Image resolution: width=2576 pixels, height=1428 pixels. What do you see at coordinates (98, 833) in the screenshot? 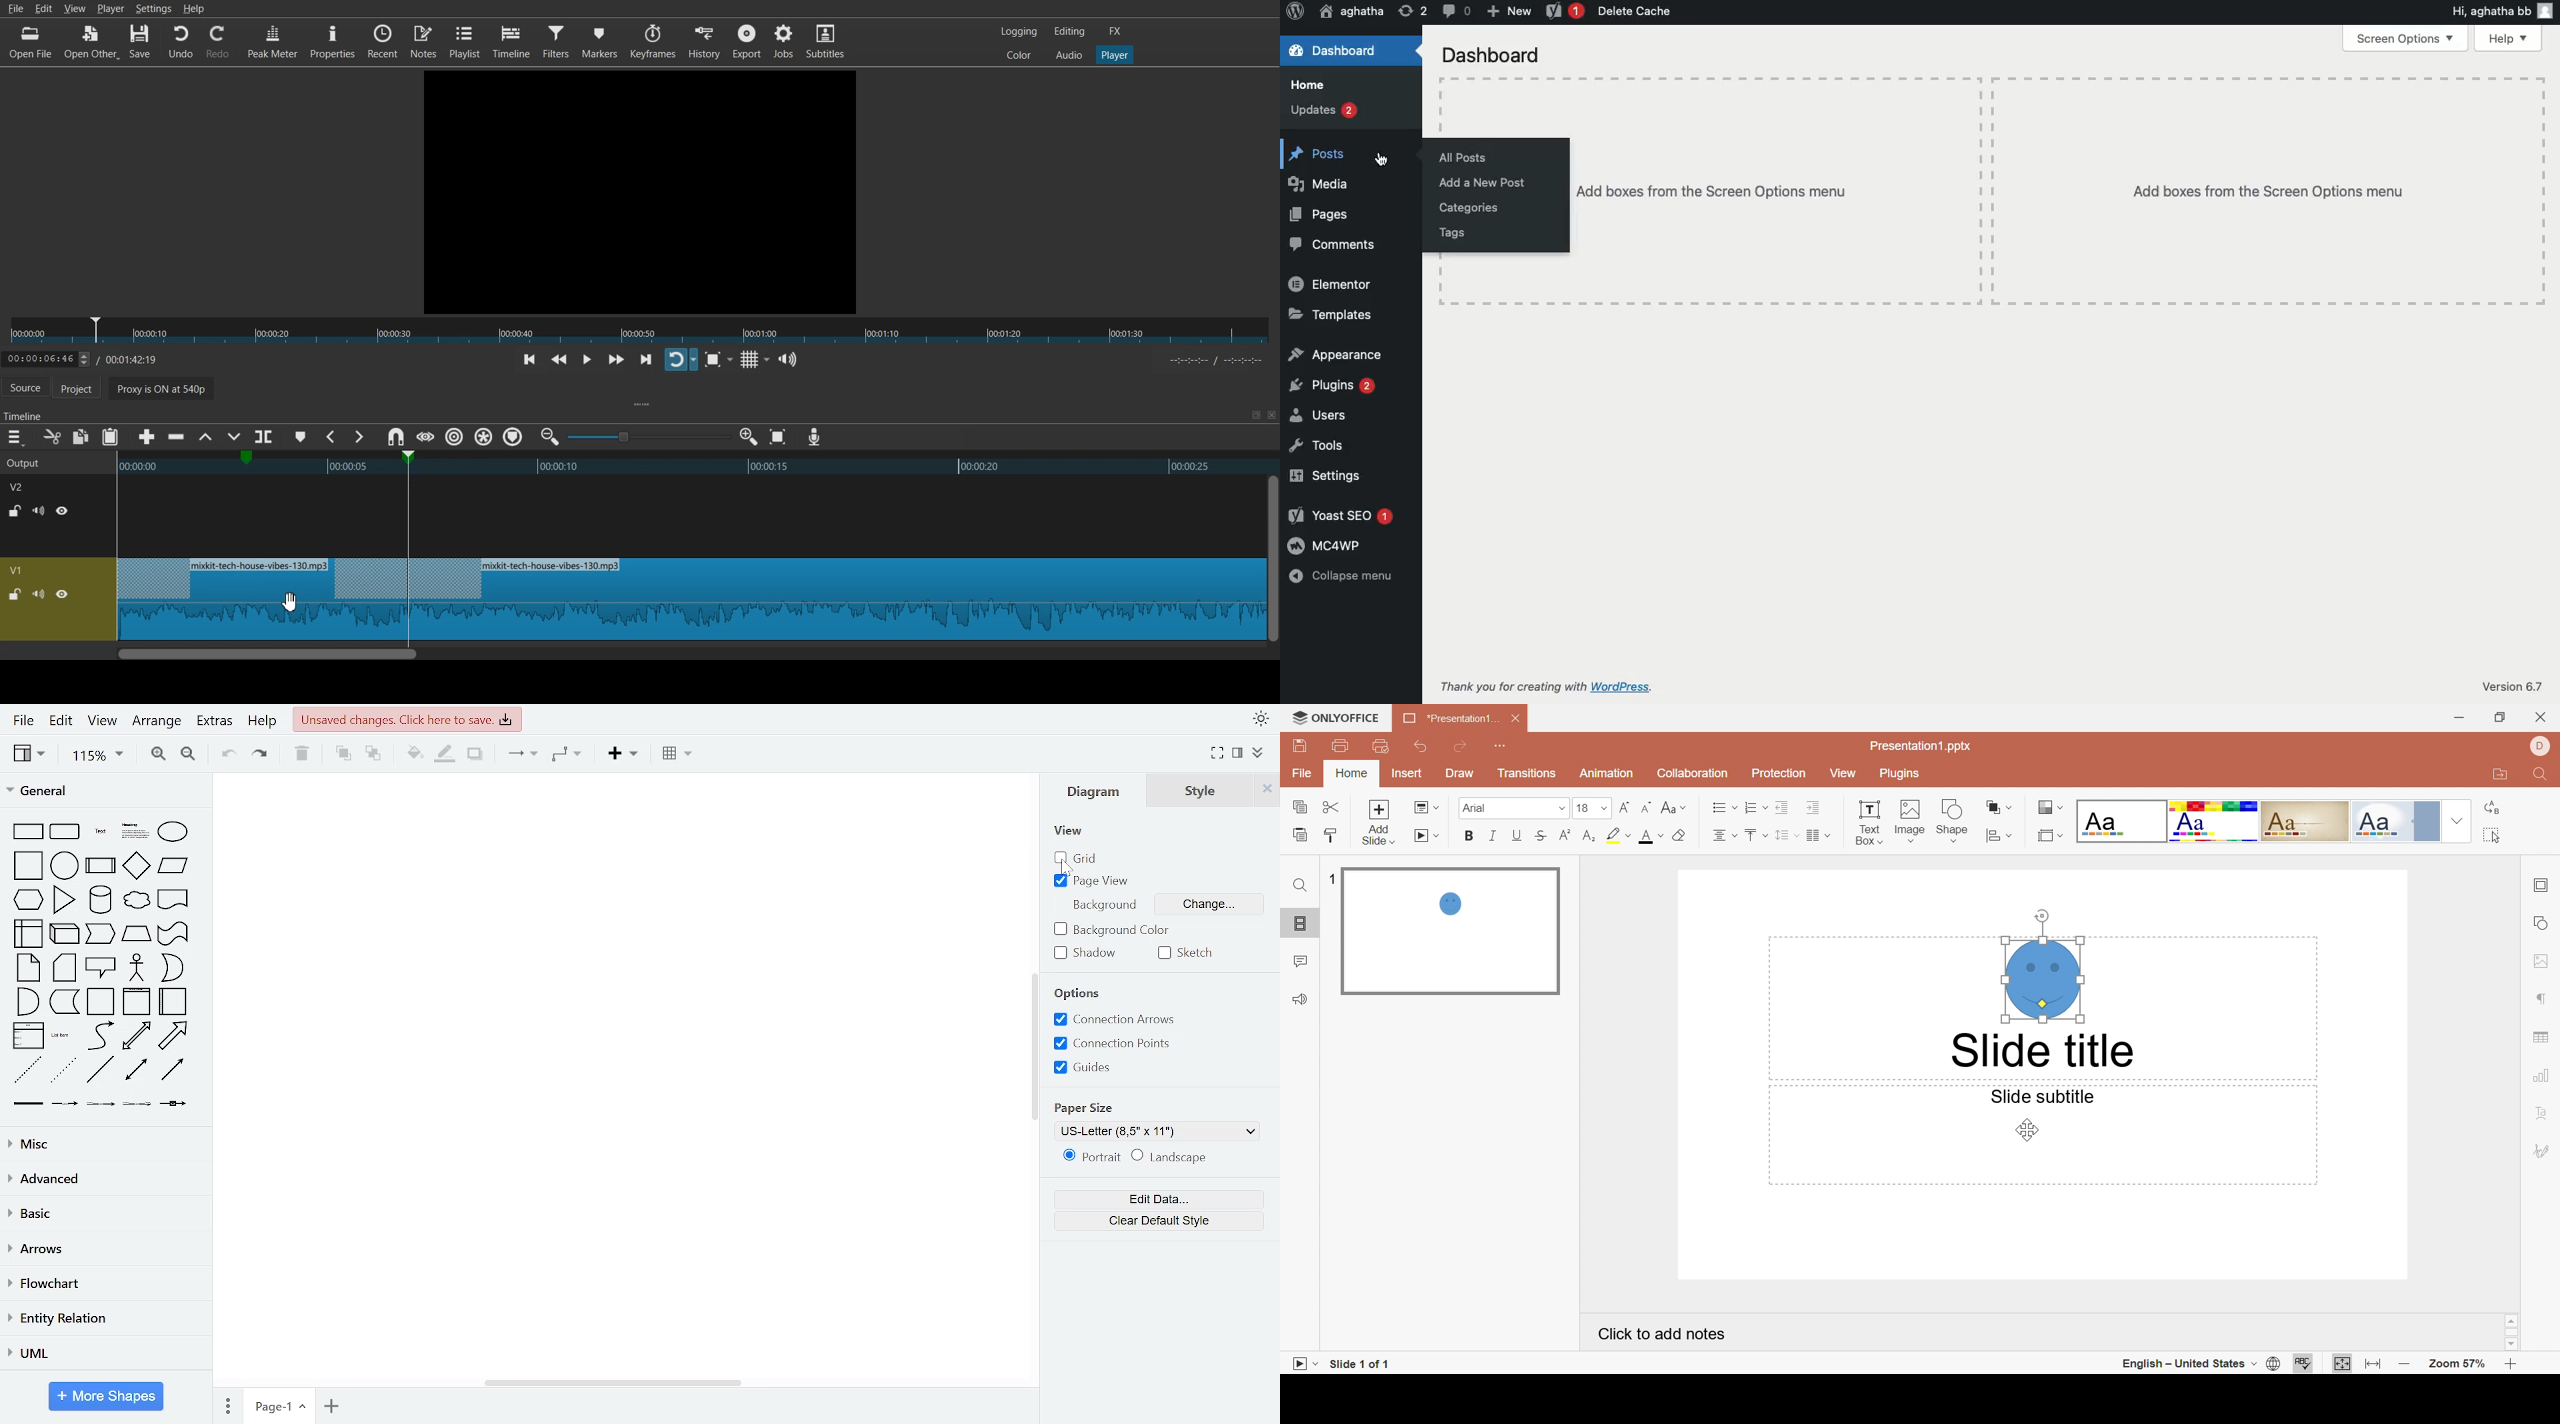
I see `text` at bounding box center [98, 833].